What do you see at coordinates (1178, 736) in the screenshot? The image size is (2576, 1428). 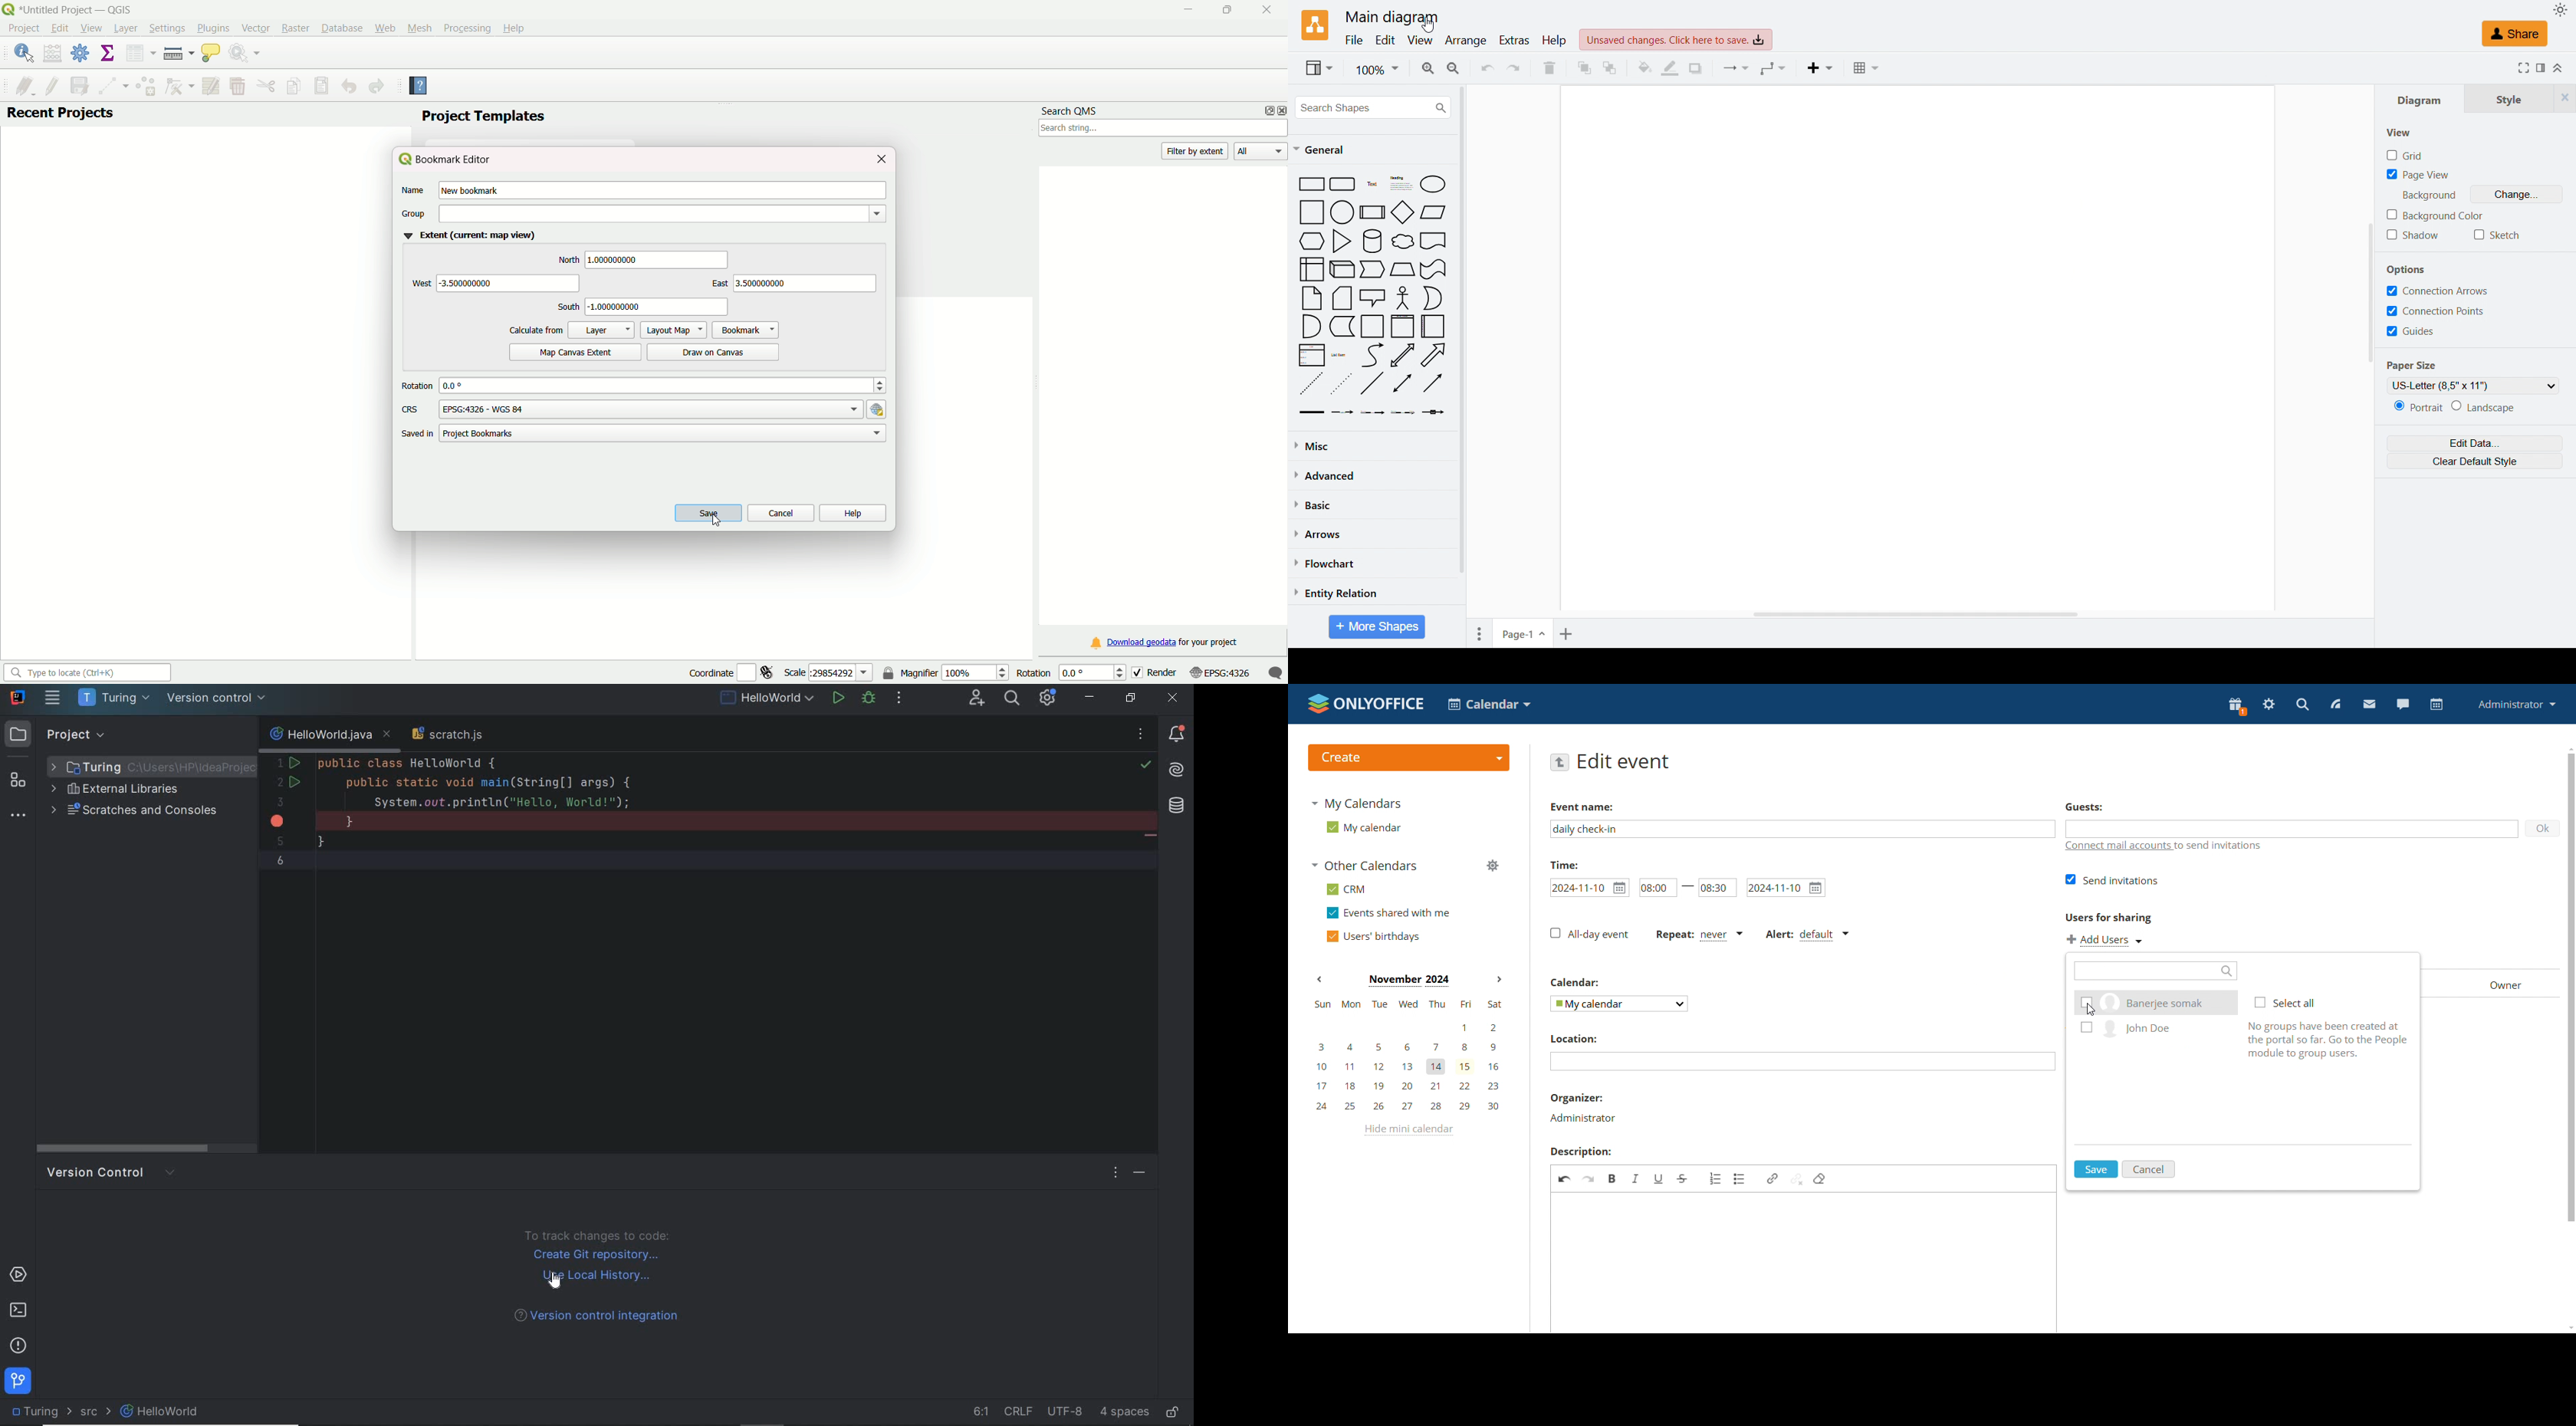 I see `notifications` at bounding box center [1178, 736].